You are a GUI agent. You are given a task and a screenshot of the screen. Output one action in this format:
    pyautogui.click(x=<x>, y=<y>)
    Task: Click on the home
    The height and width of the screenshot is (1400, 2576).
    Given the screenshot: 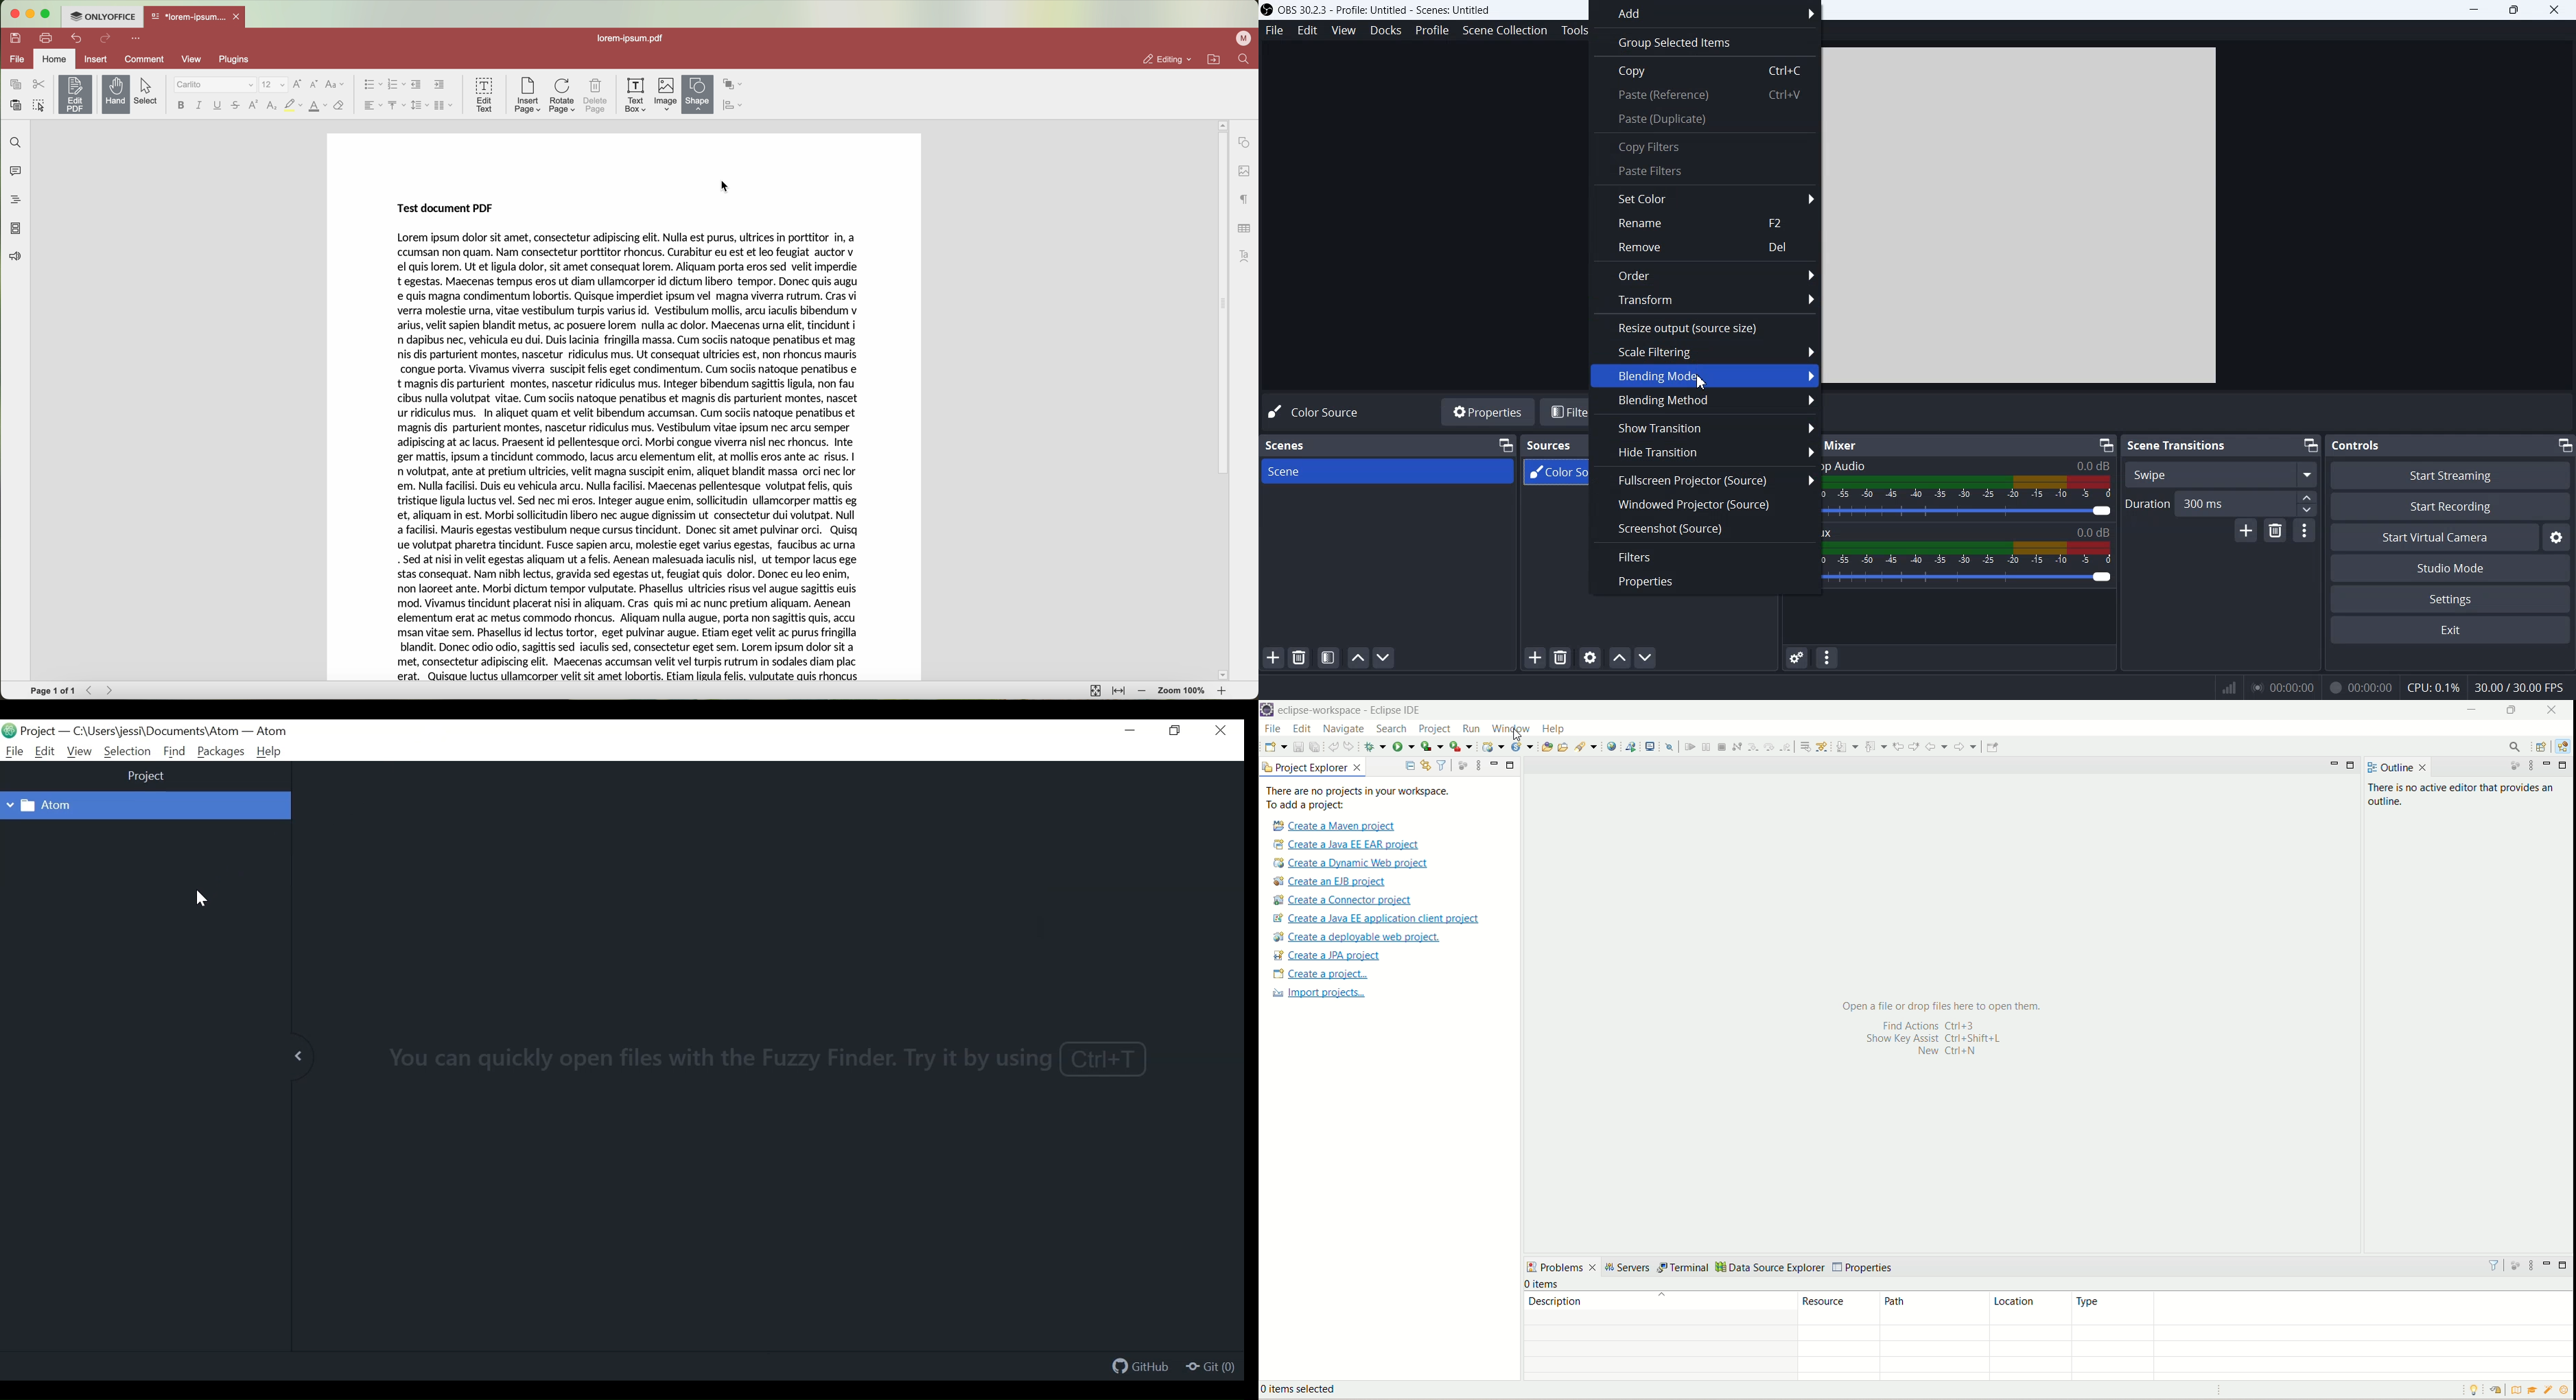 What is the action you would take?
    pyautogui.click(x=56, y=58)
    